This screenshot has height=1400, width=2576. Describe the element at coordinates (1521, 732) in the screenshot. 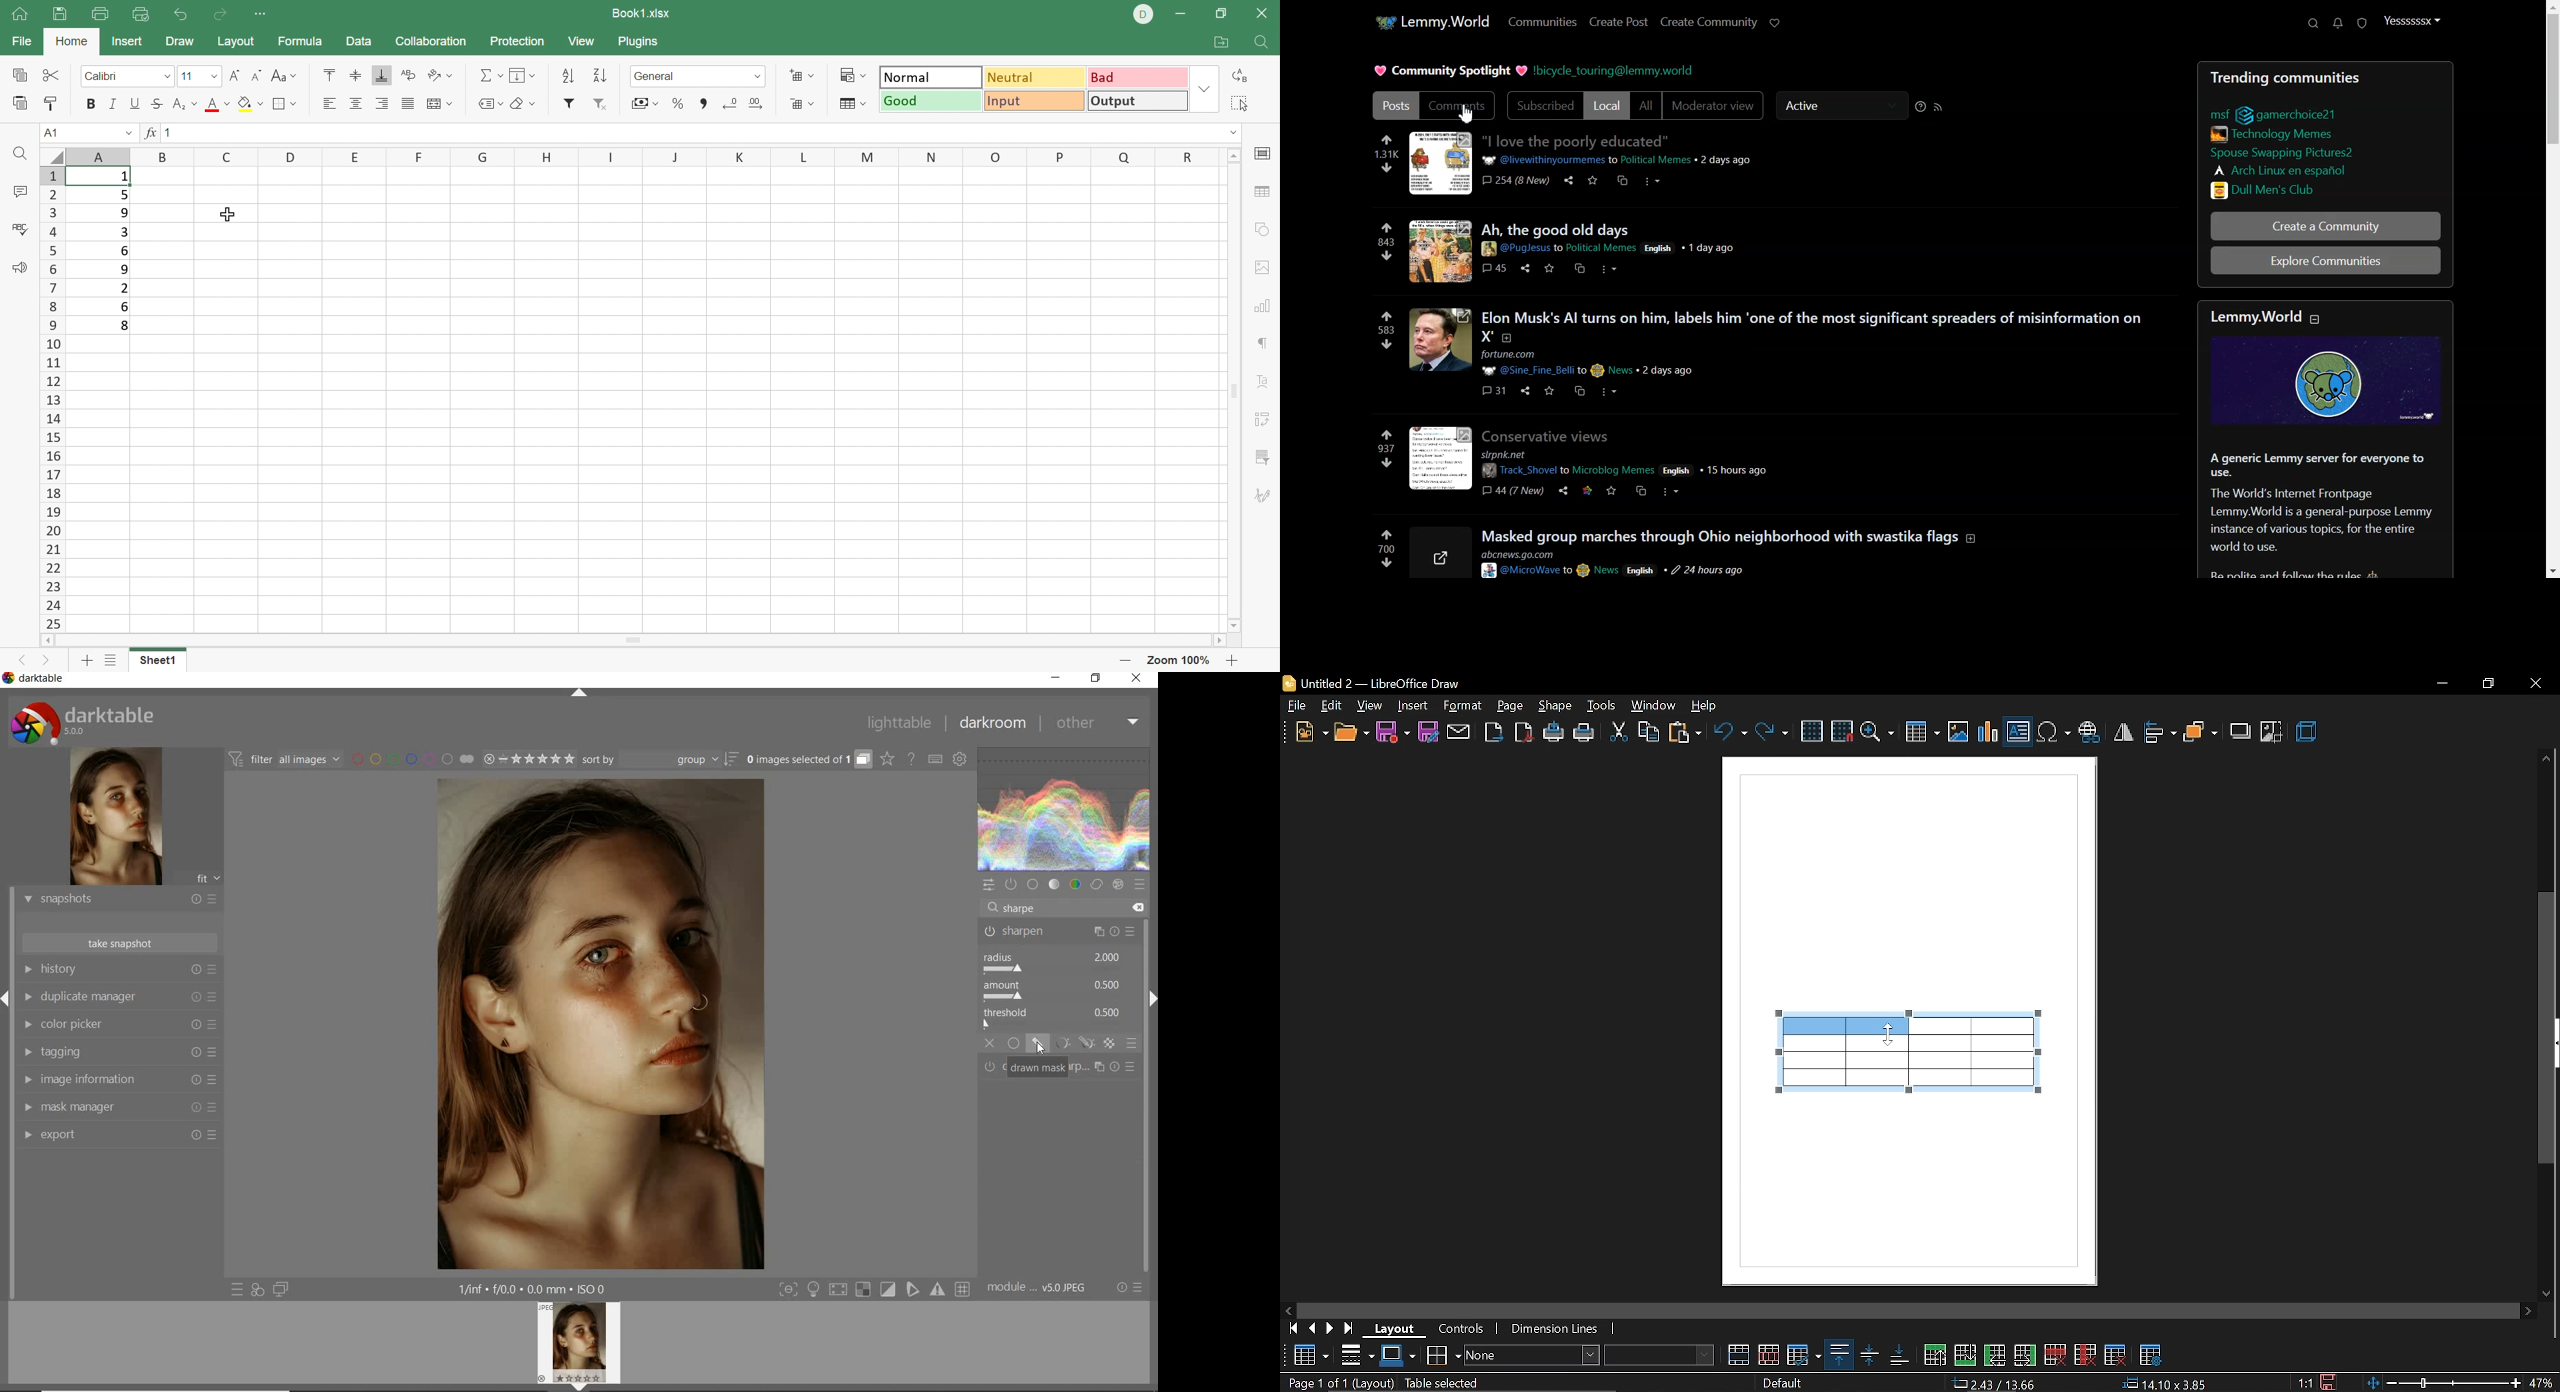

I see `export as pdf` at that location.